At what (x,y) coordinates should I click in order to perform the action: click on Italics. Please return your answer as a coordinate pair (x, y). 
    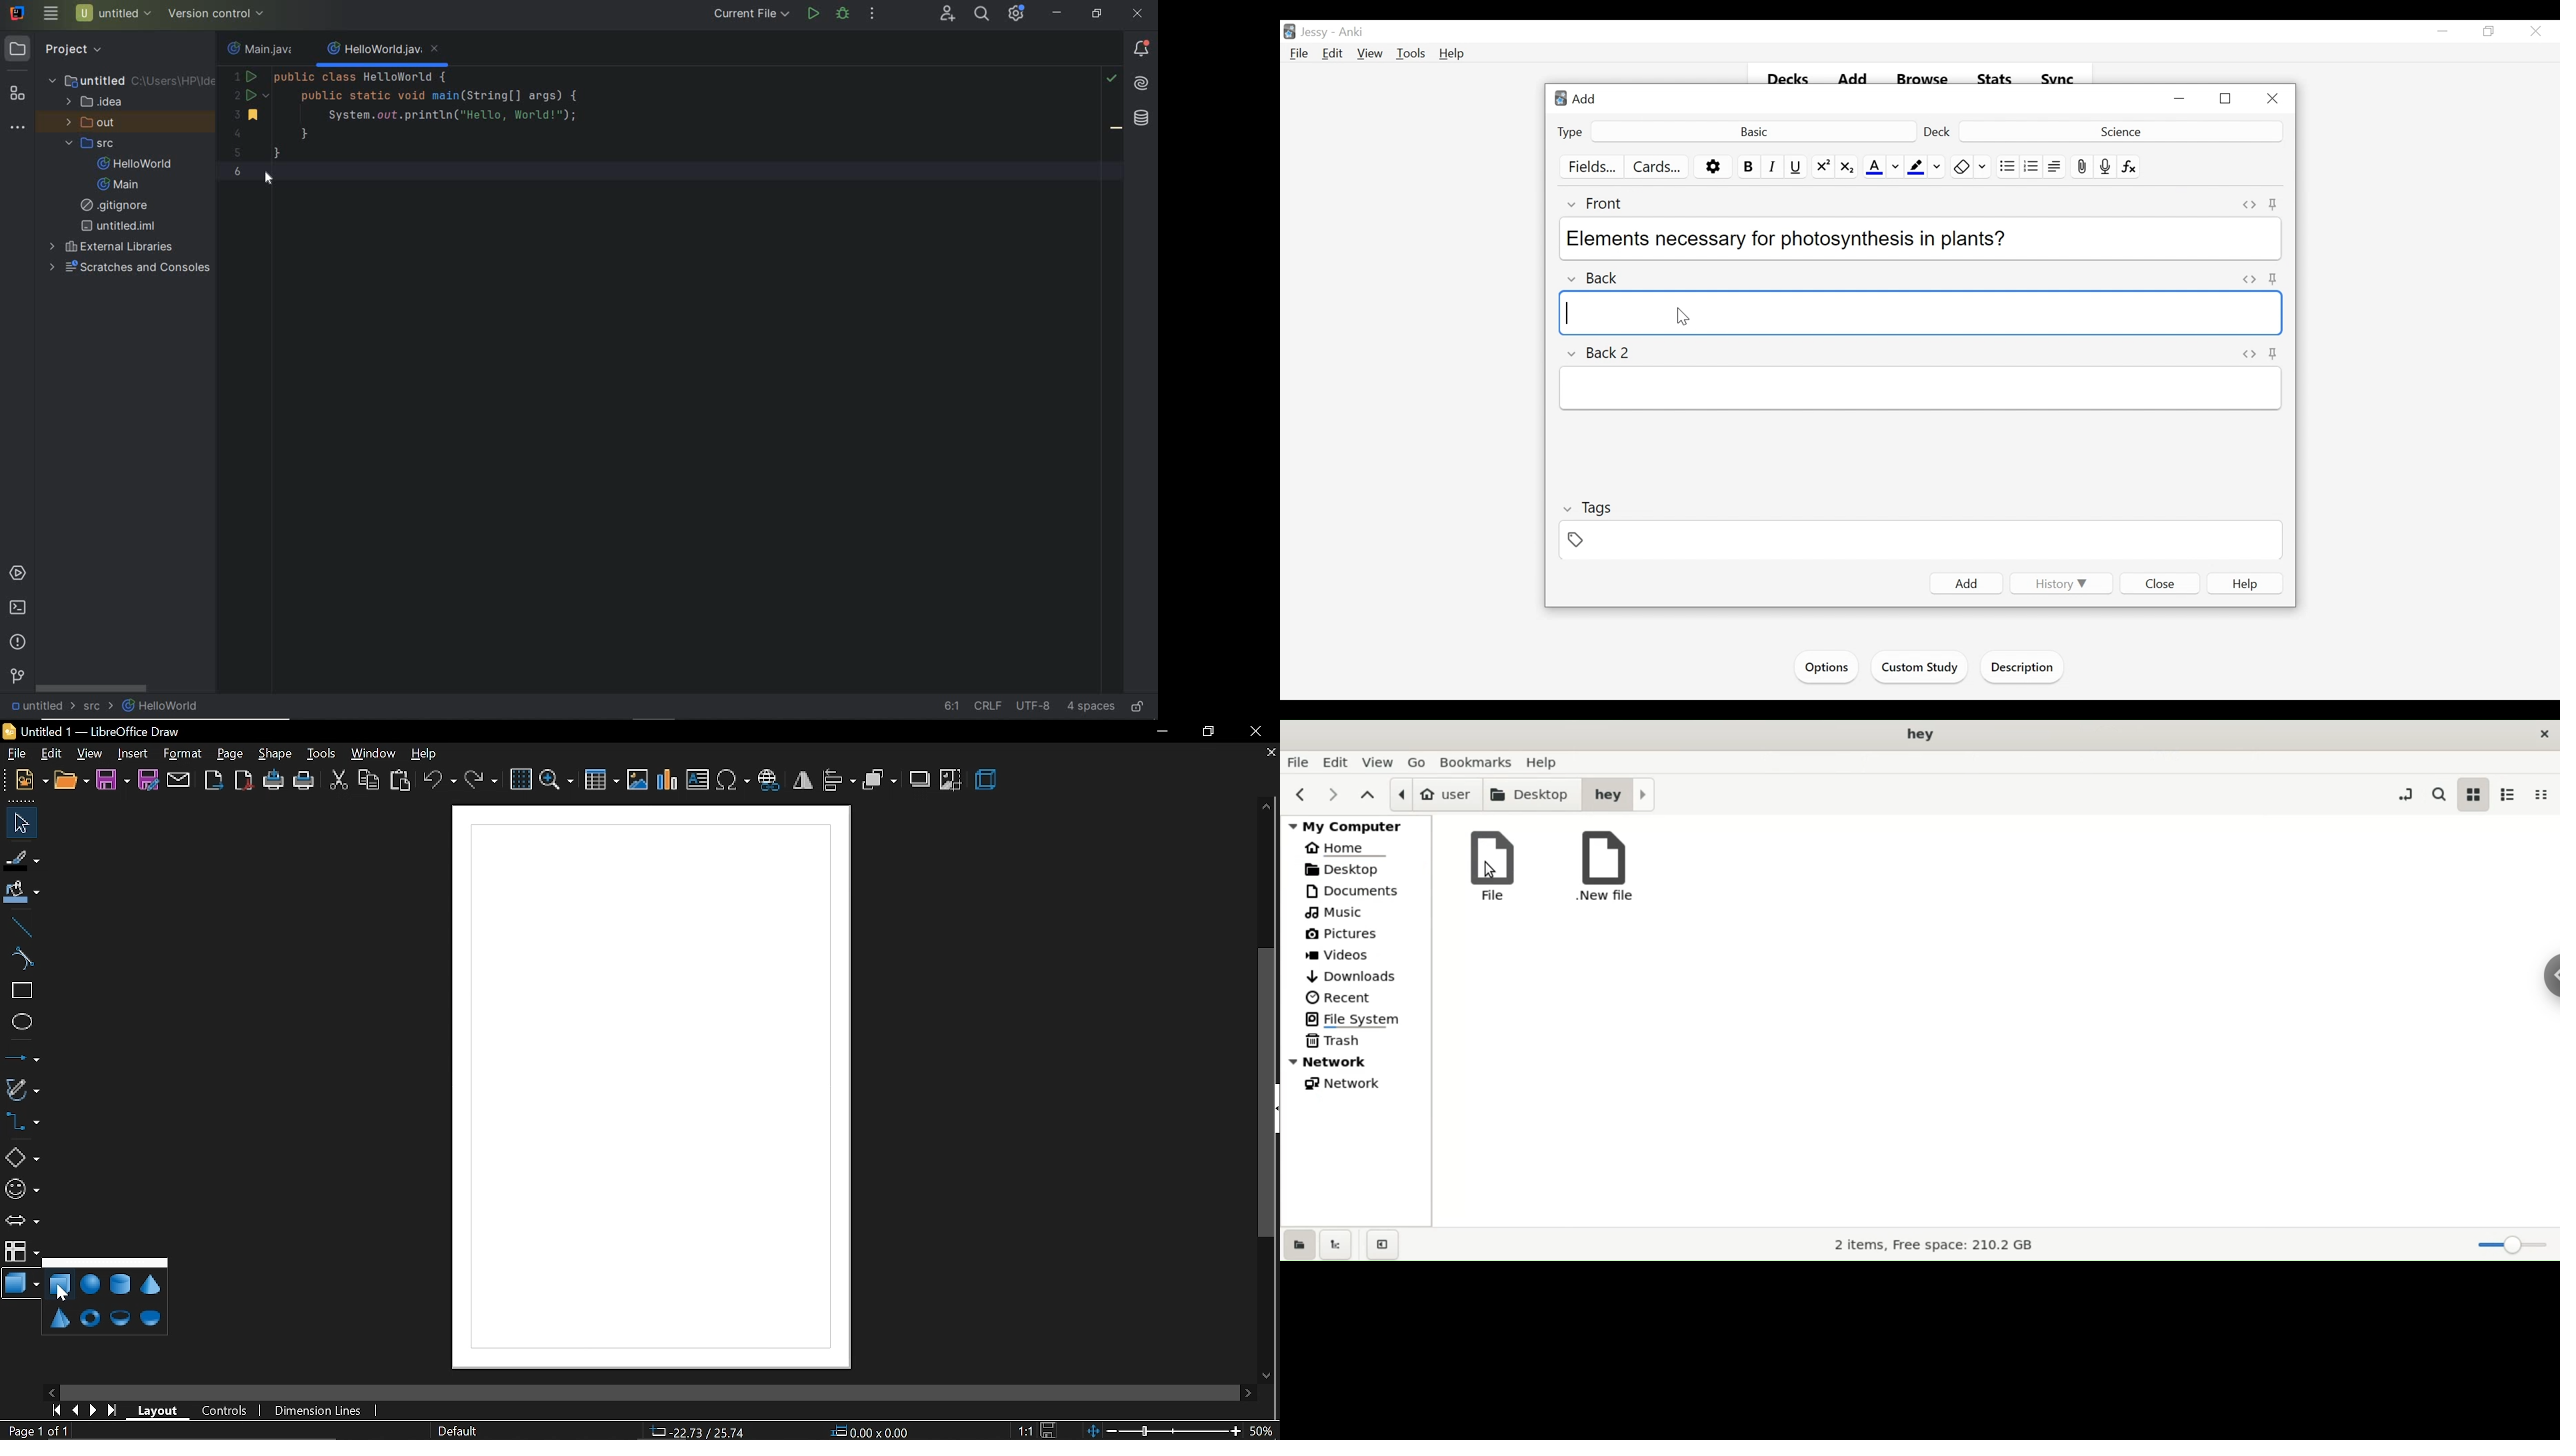
    Looking at the image, I should click on (1773, 167).